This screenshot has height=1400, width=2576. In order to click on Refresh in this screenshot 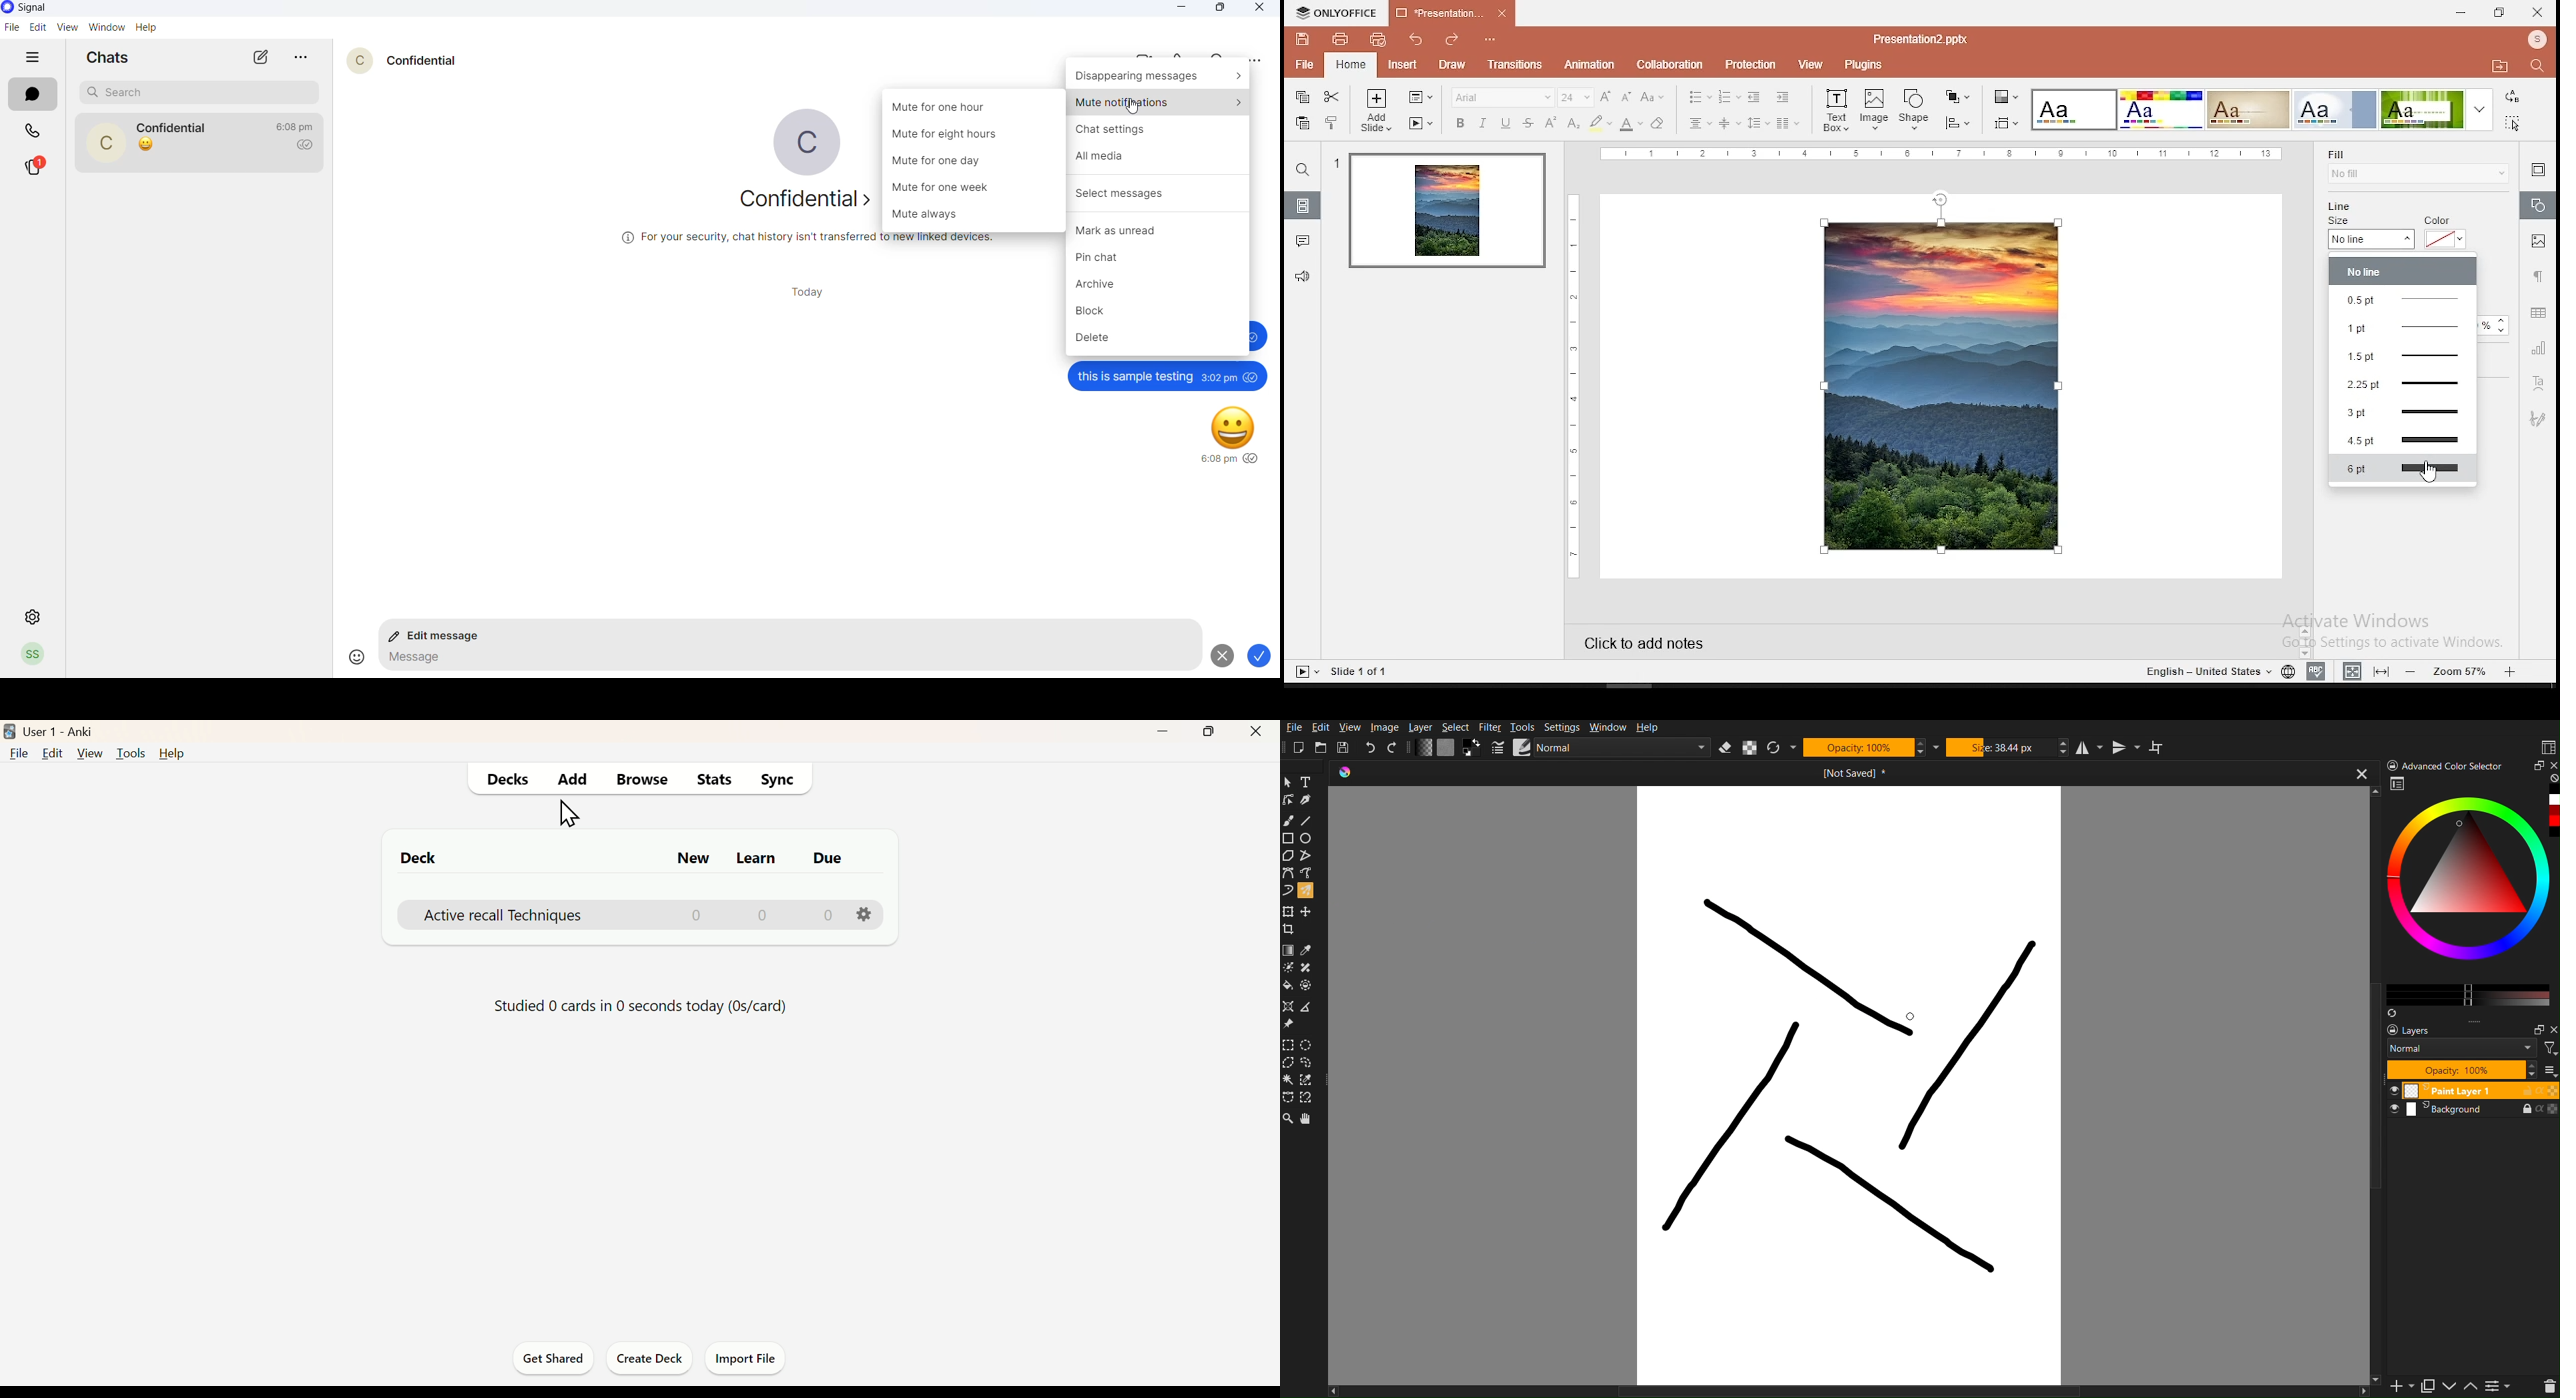, I will do `click(1780, 748)`.